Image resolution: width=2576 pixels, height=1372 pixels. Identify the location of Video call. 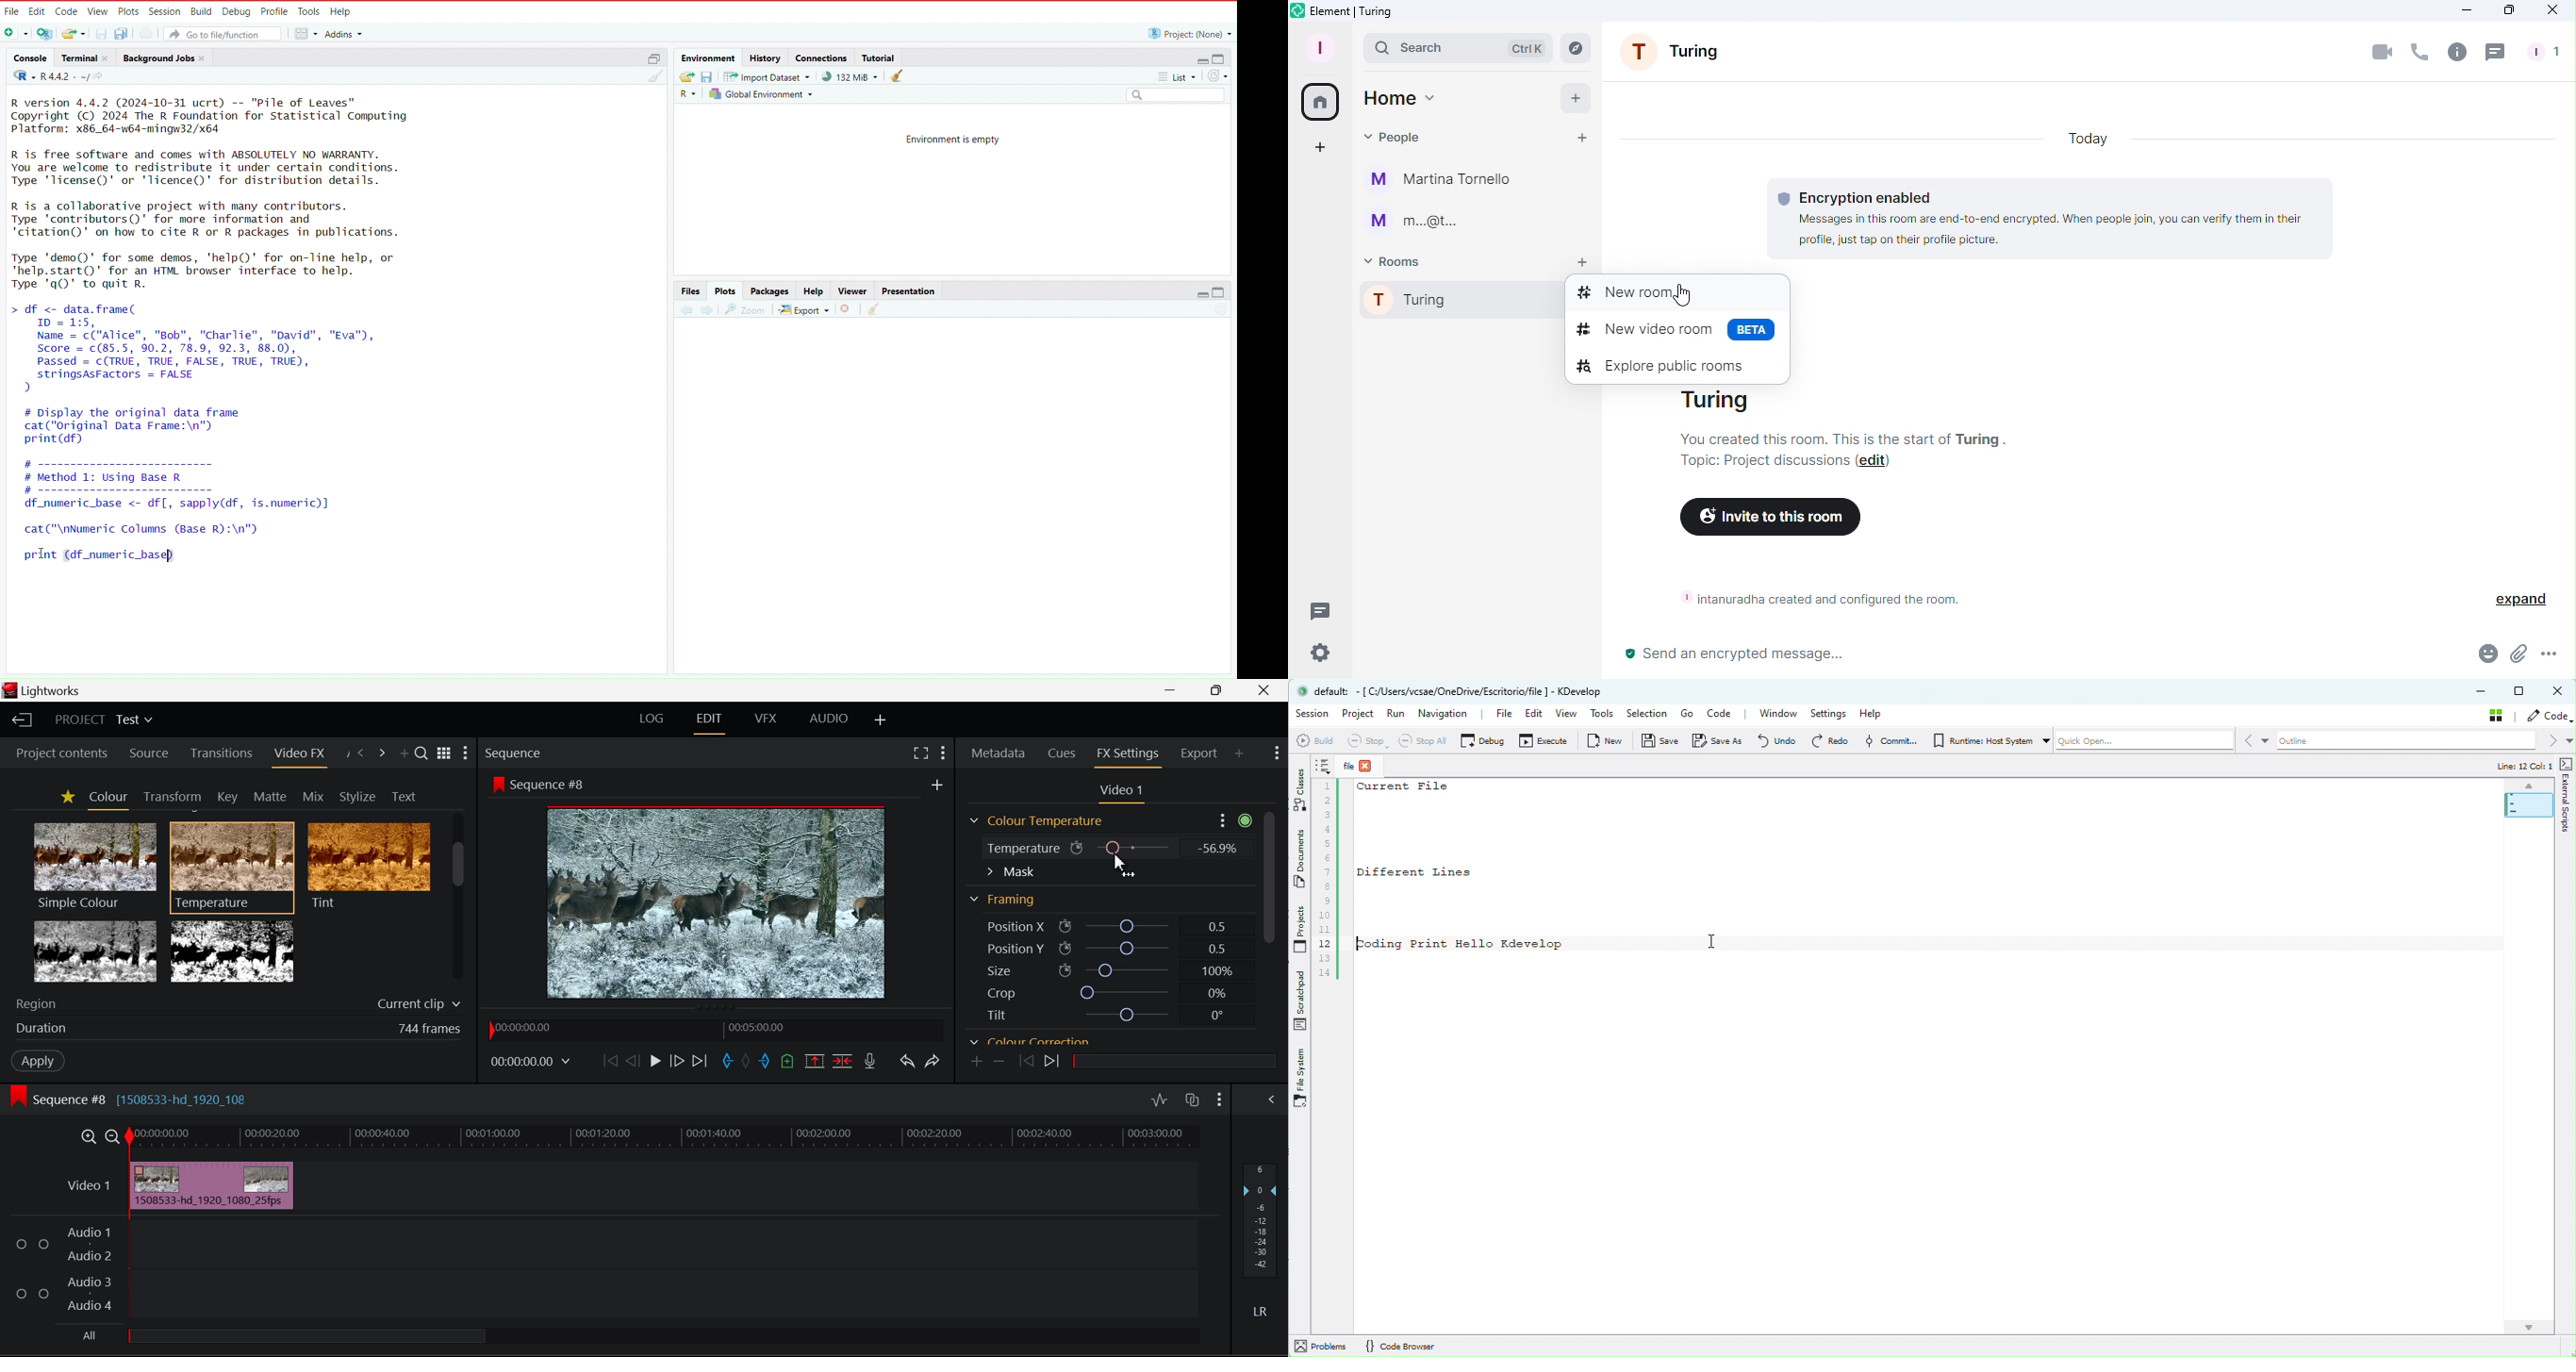
(2383, 51).